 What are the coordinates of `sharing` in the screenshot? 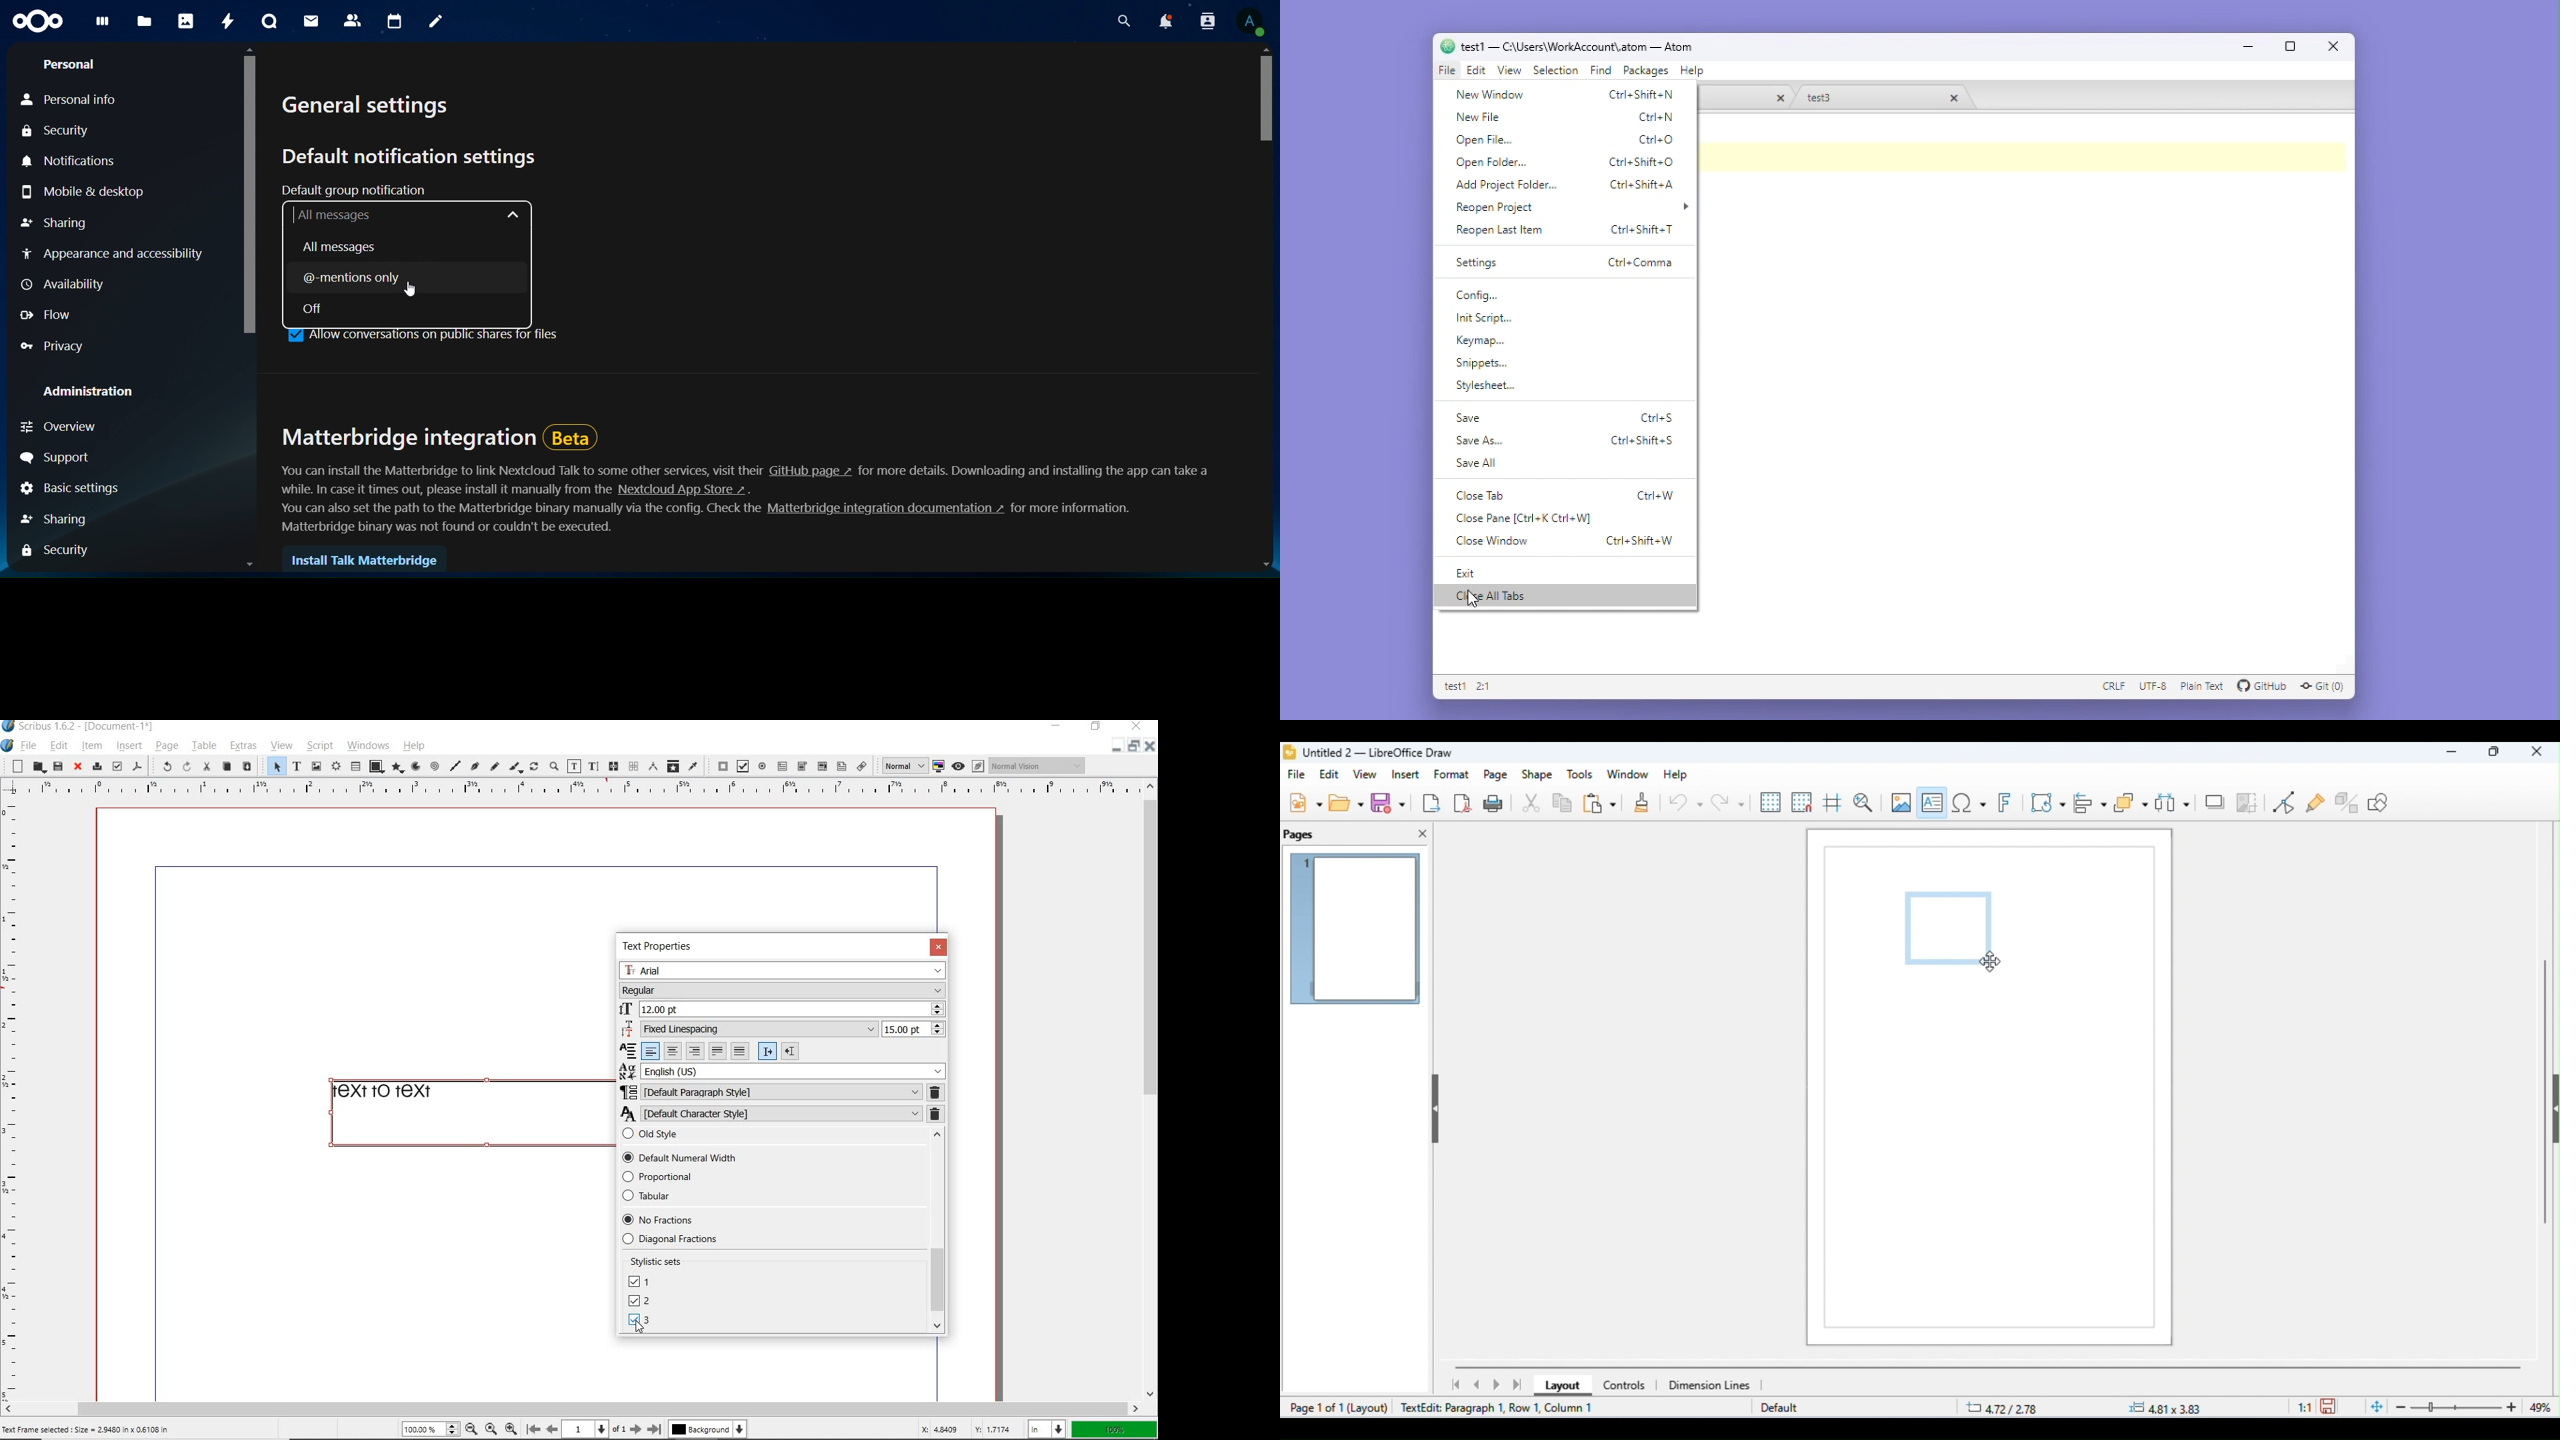 It's located at (61, 519).